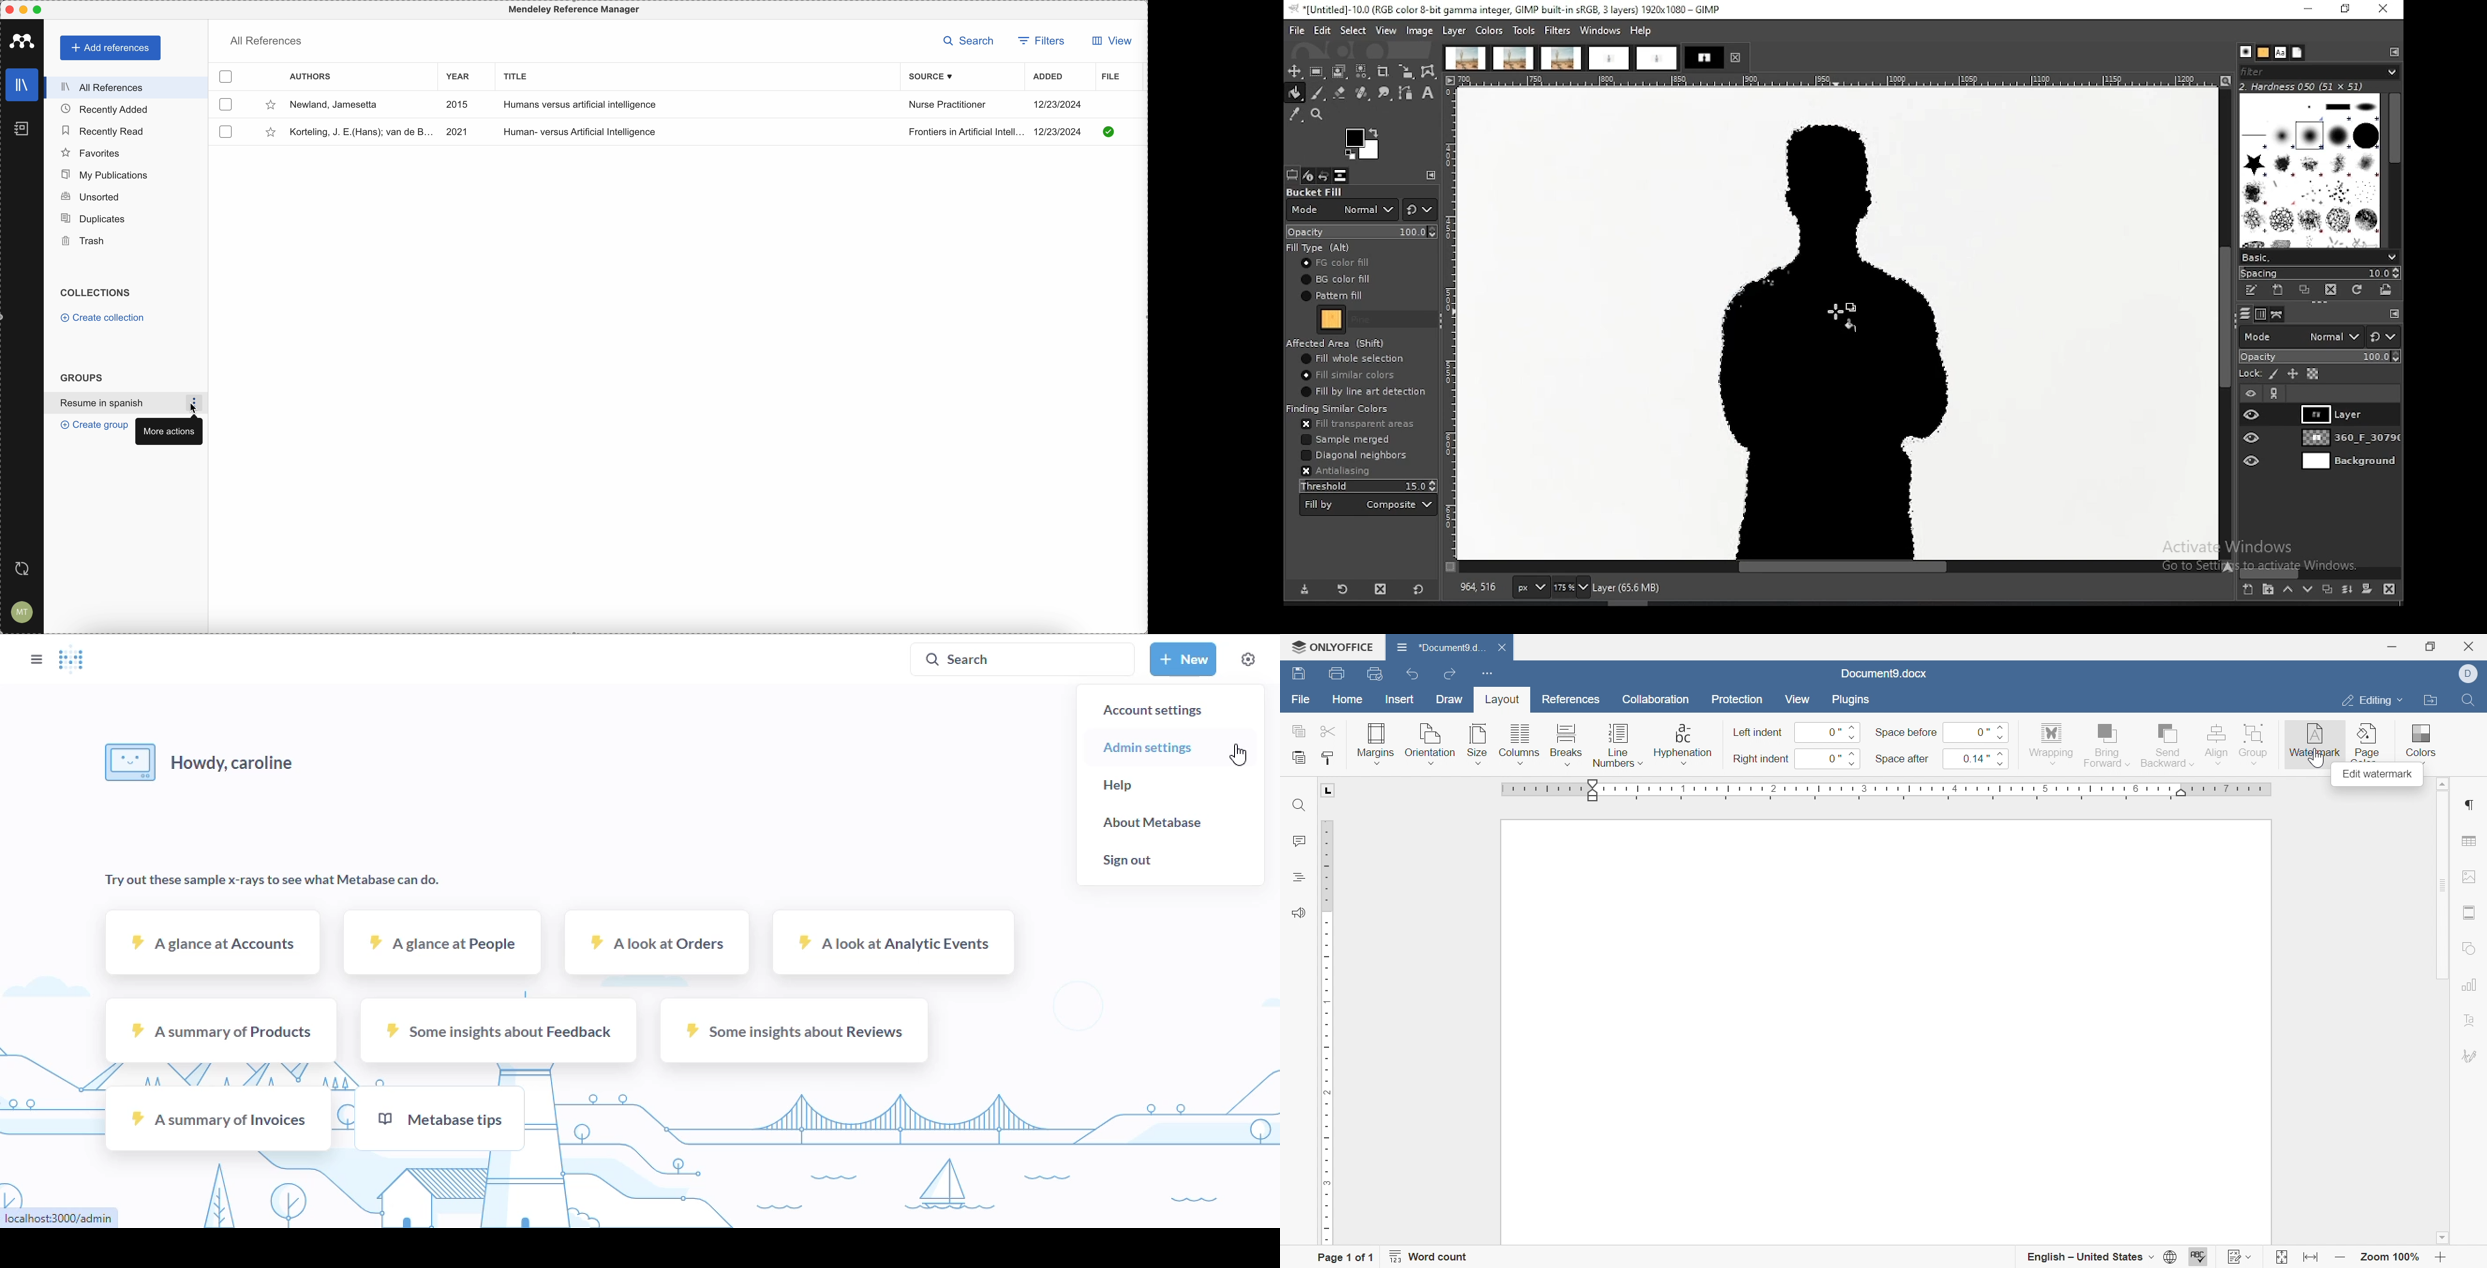 Image resolution: width=2492 pixels, height=1288 pixels. I want to click on copy style, so click(1329, 758).